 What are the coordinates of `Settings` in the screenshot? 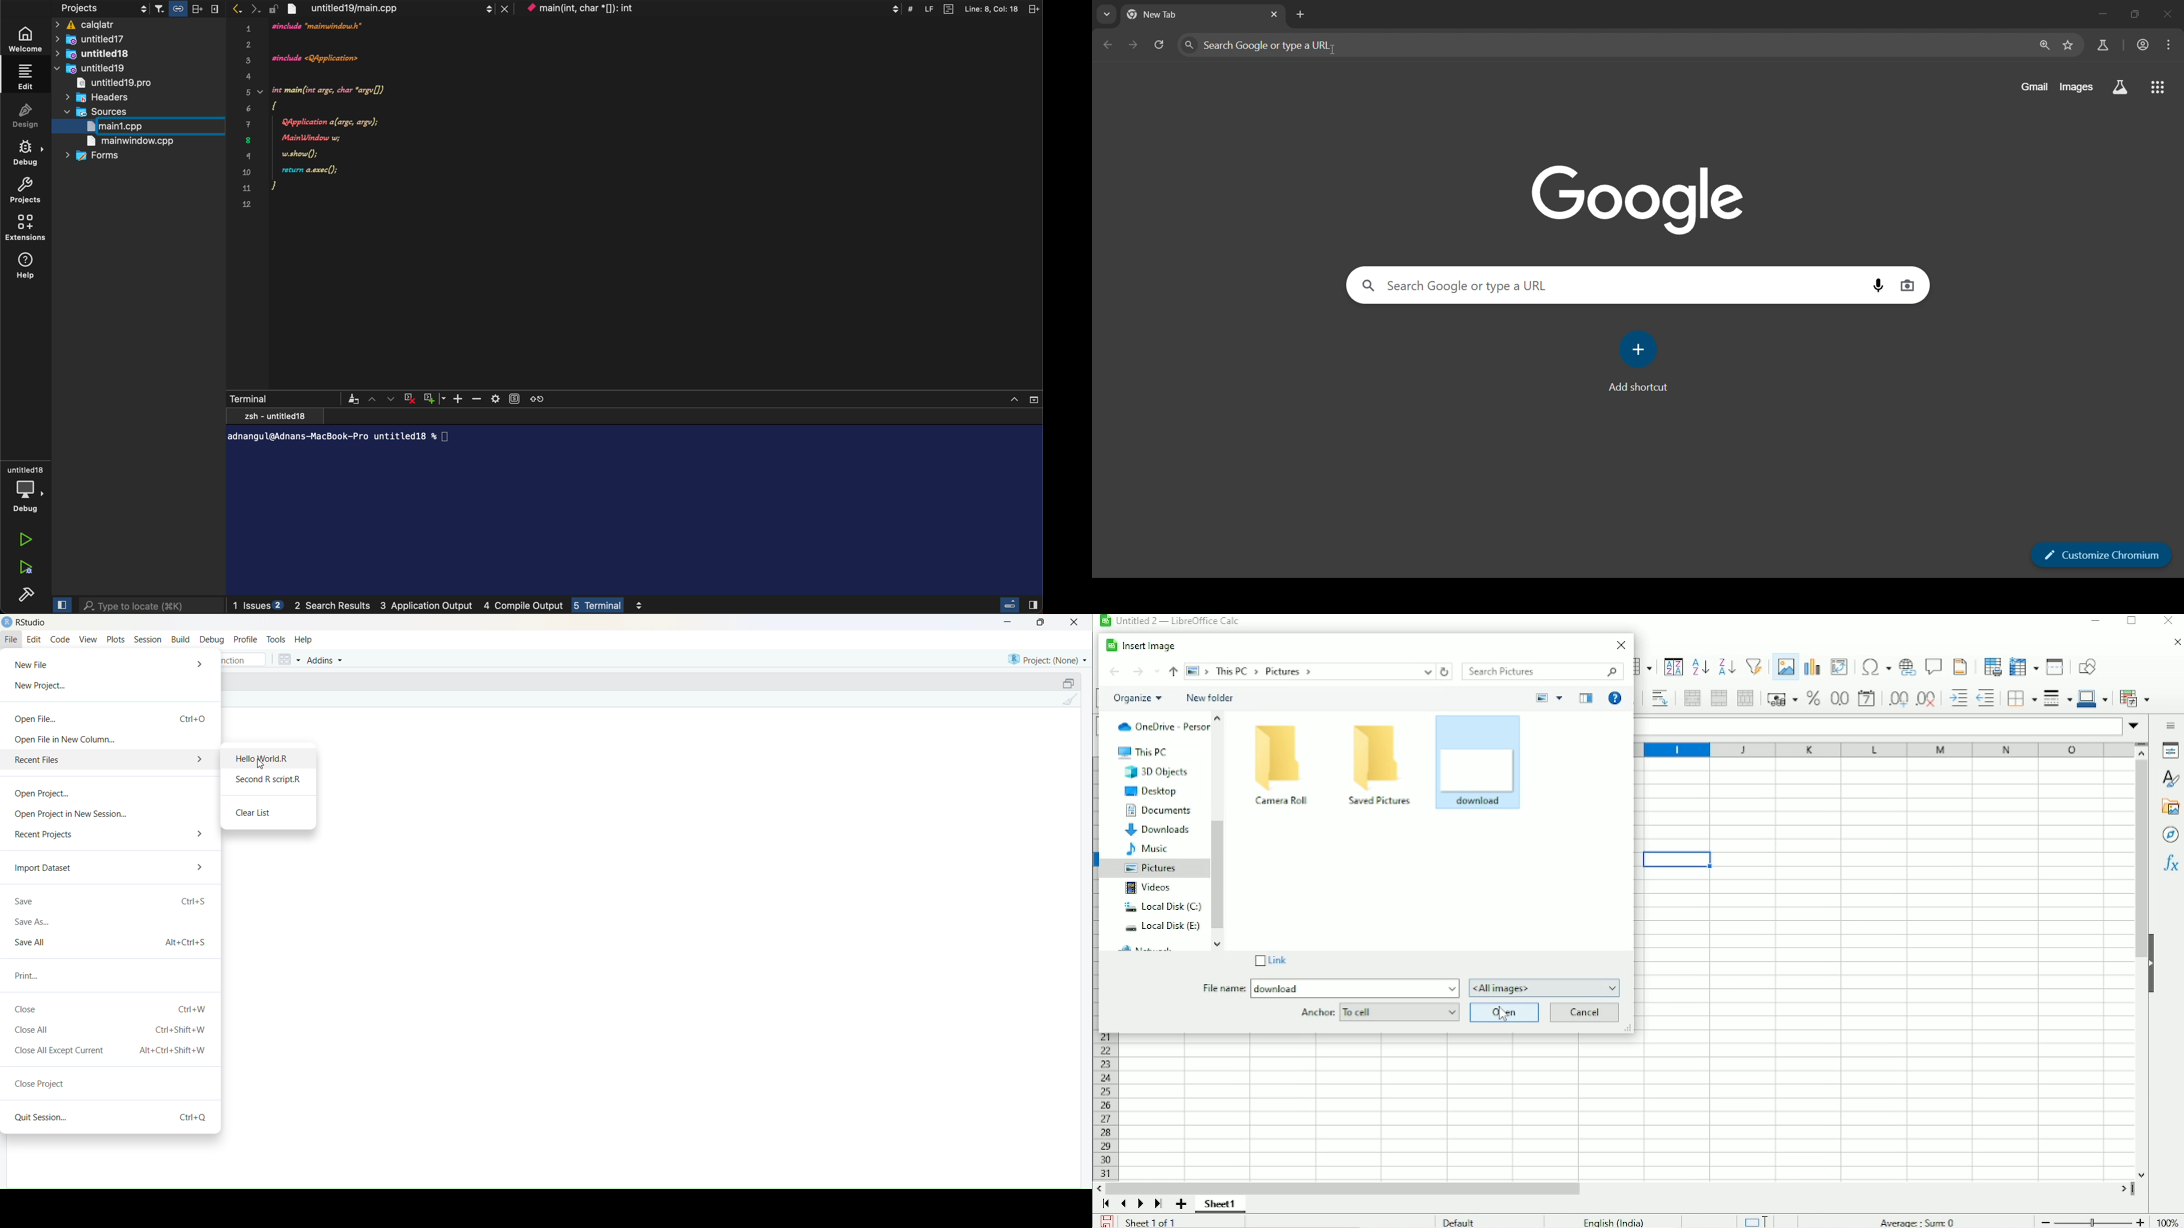 It's located at (495, 398).